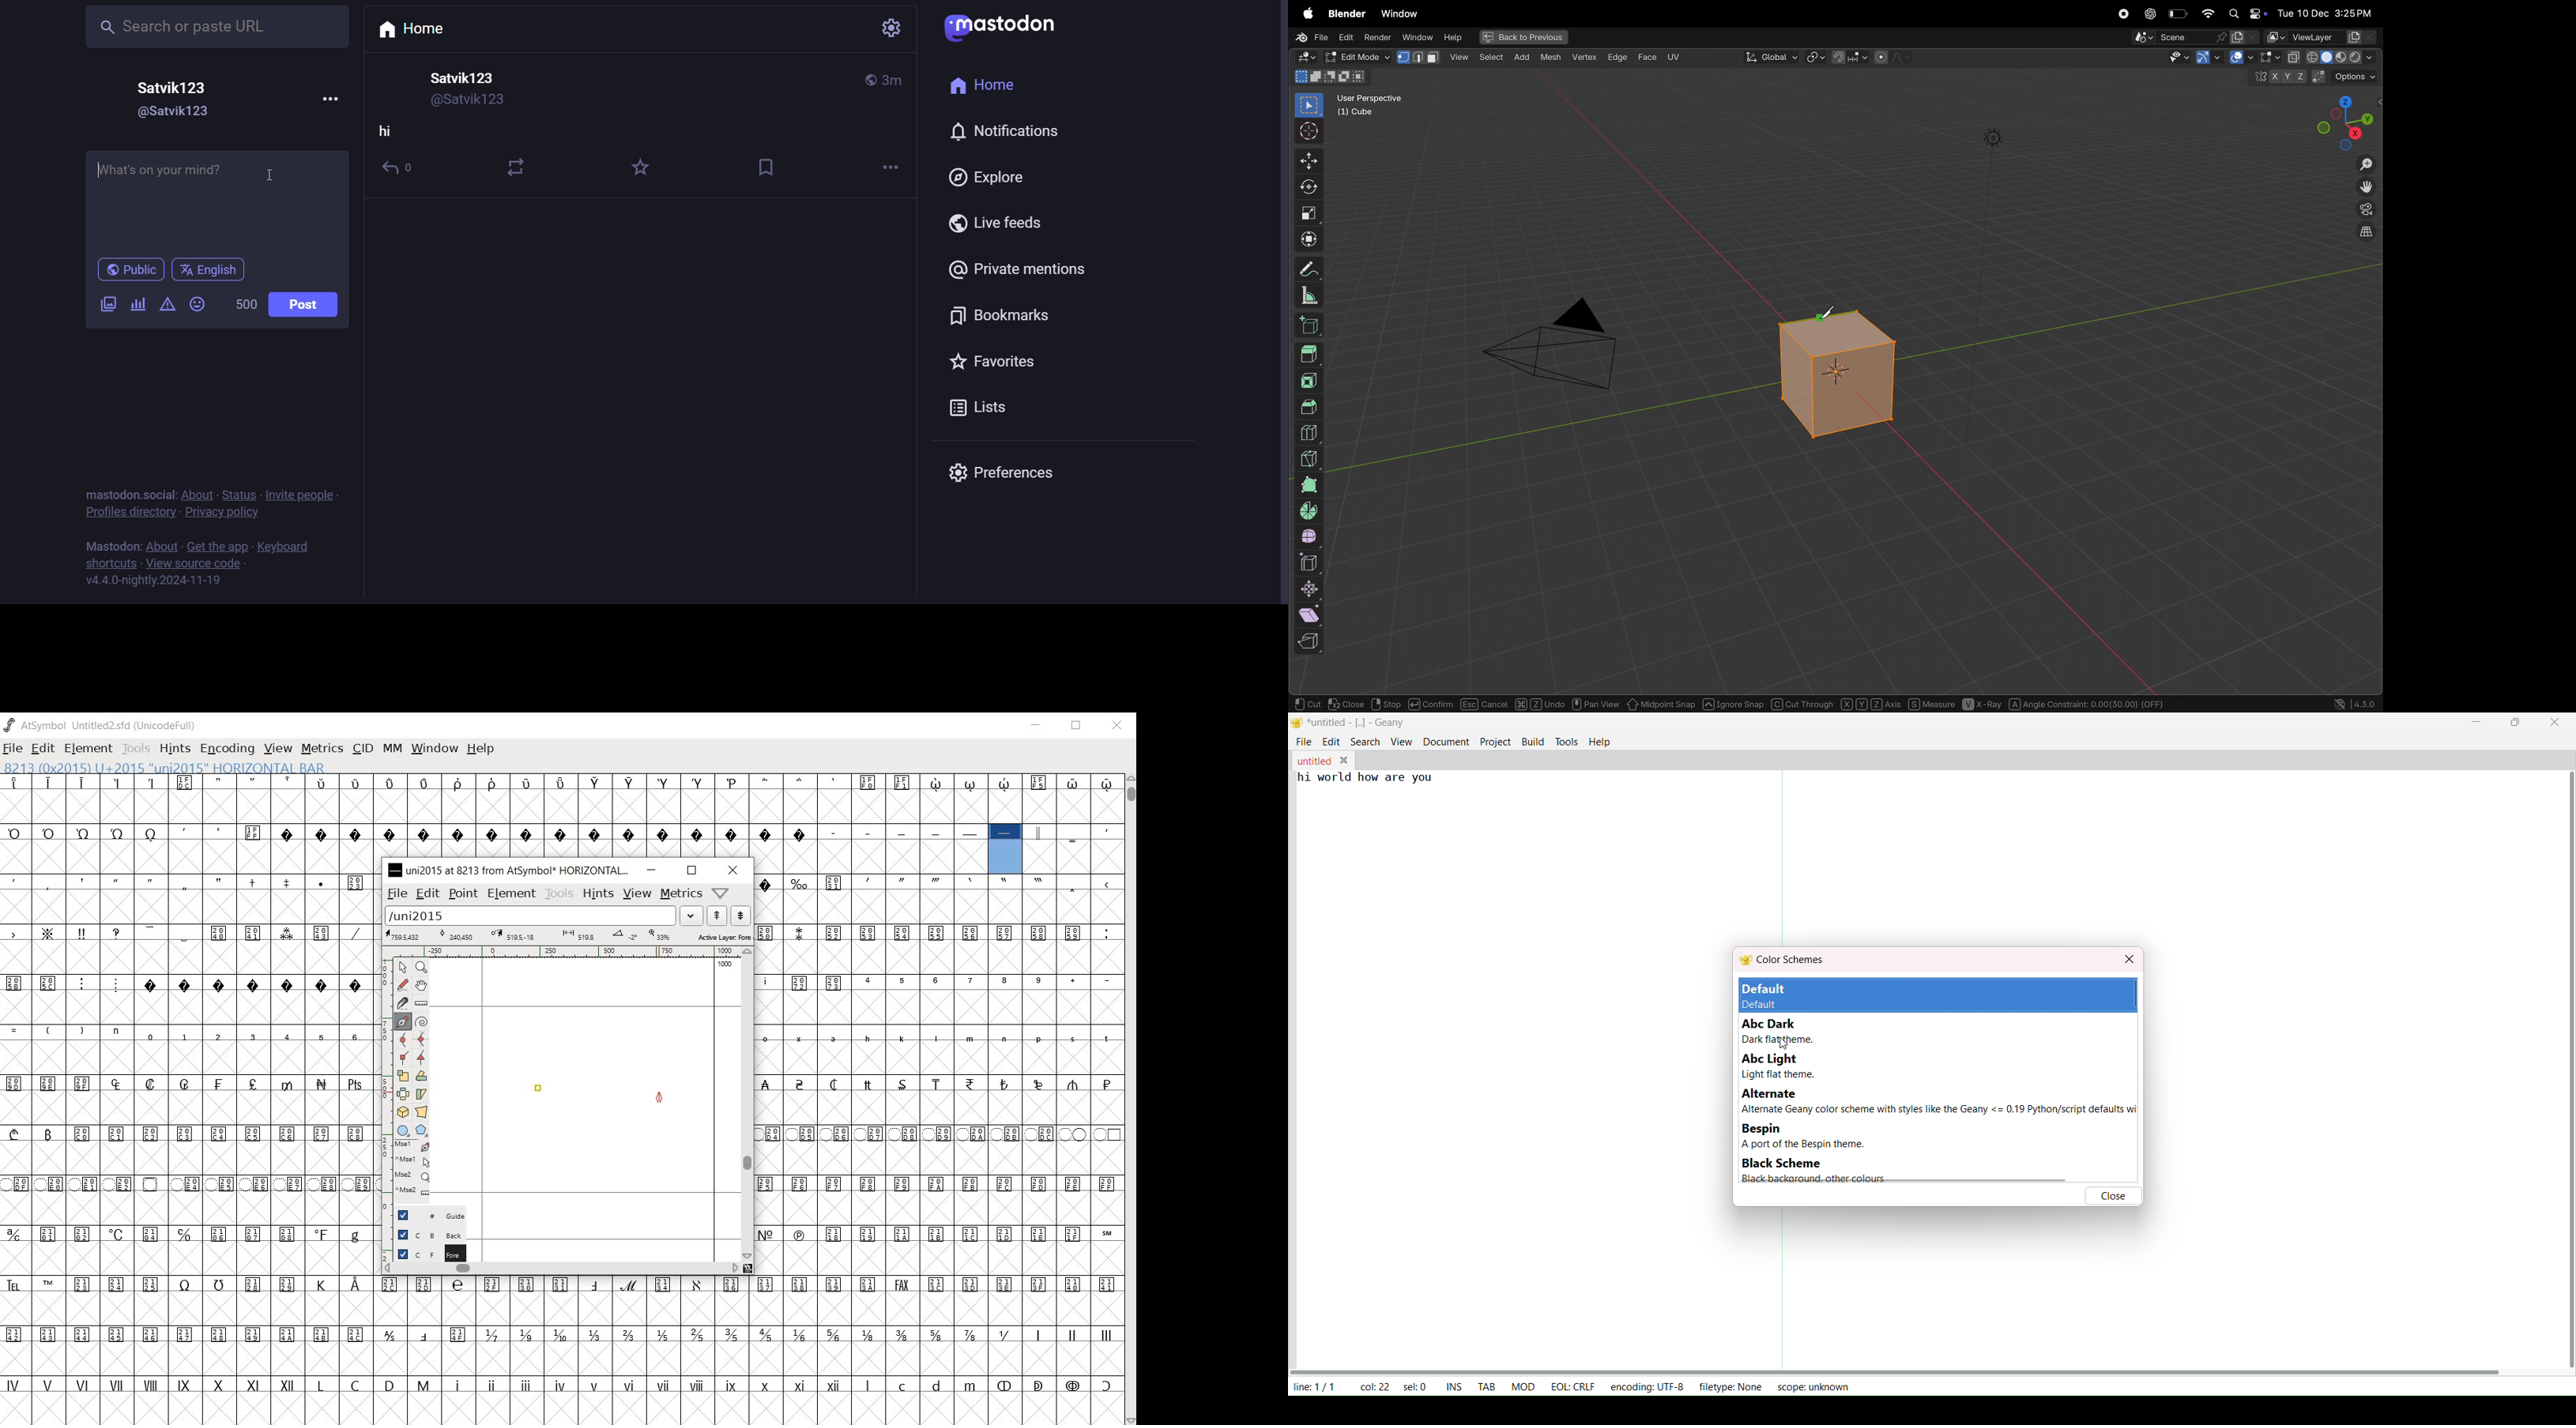  Describe the element at coordinates (886, 168) in the screenshot. I see `more` at that location.